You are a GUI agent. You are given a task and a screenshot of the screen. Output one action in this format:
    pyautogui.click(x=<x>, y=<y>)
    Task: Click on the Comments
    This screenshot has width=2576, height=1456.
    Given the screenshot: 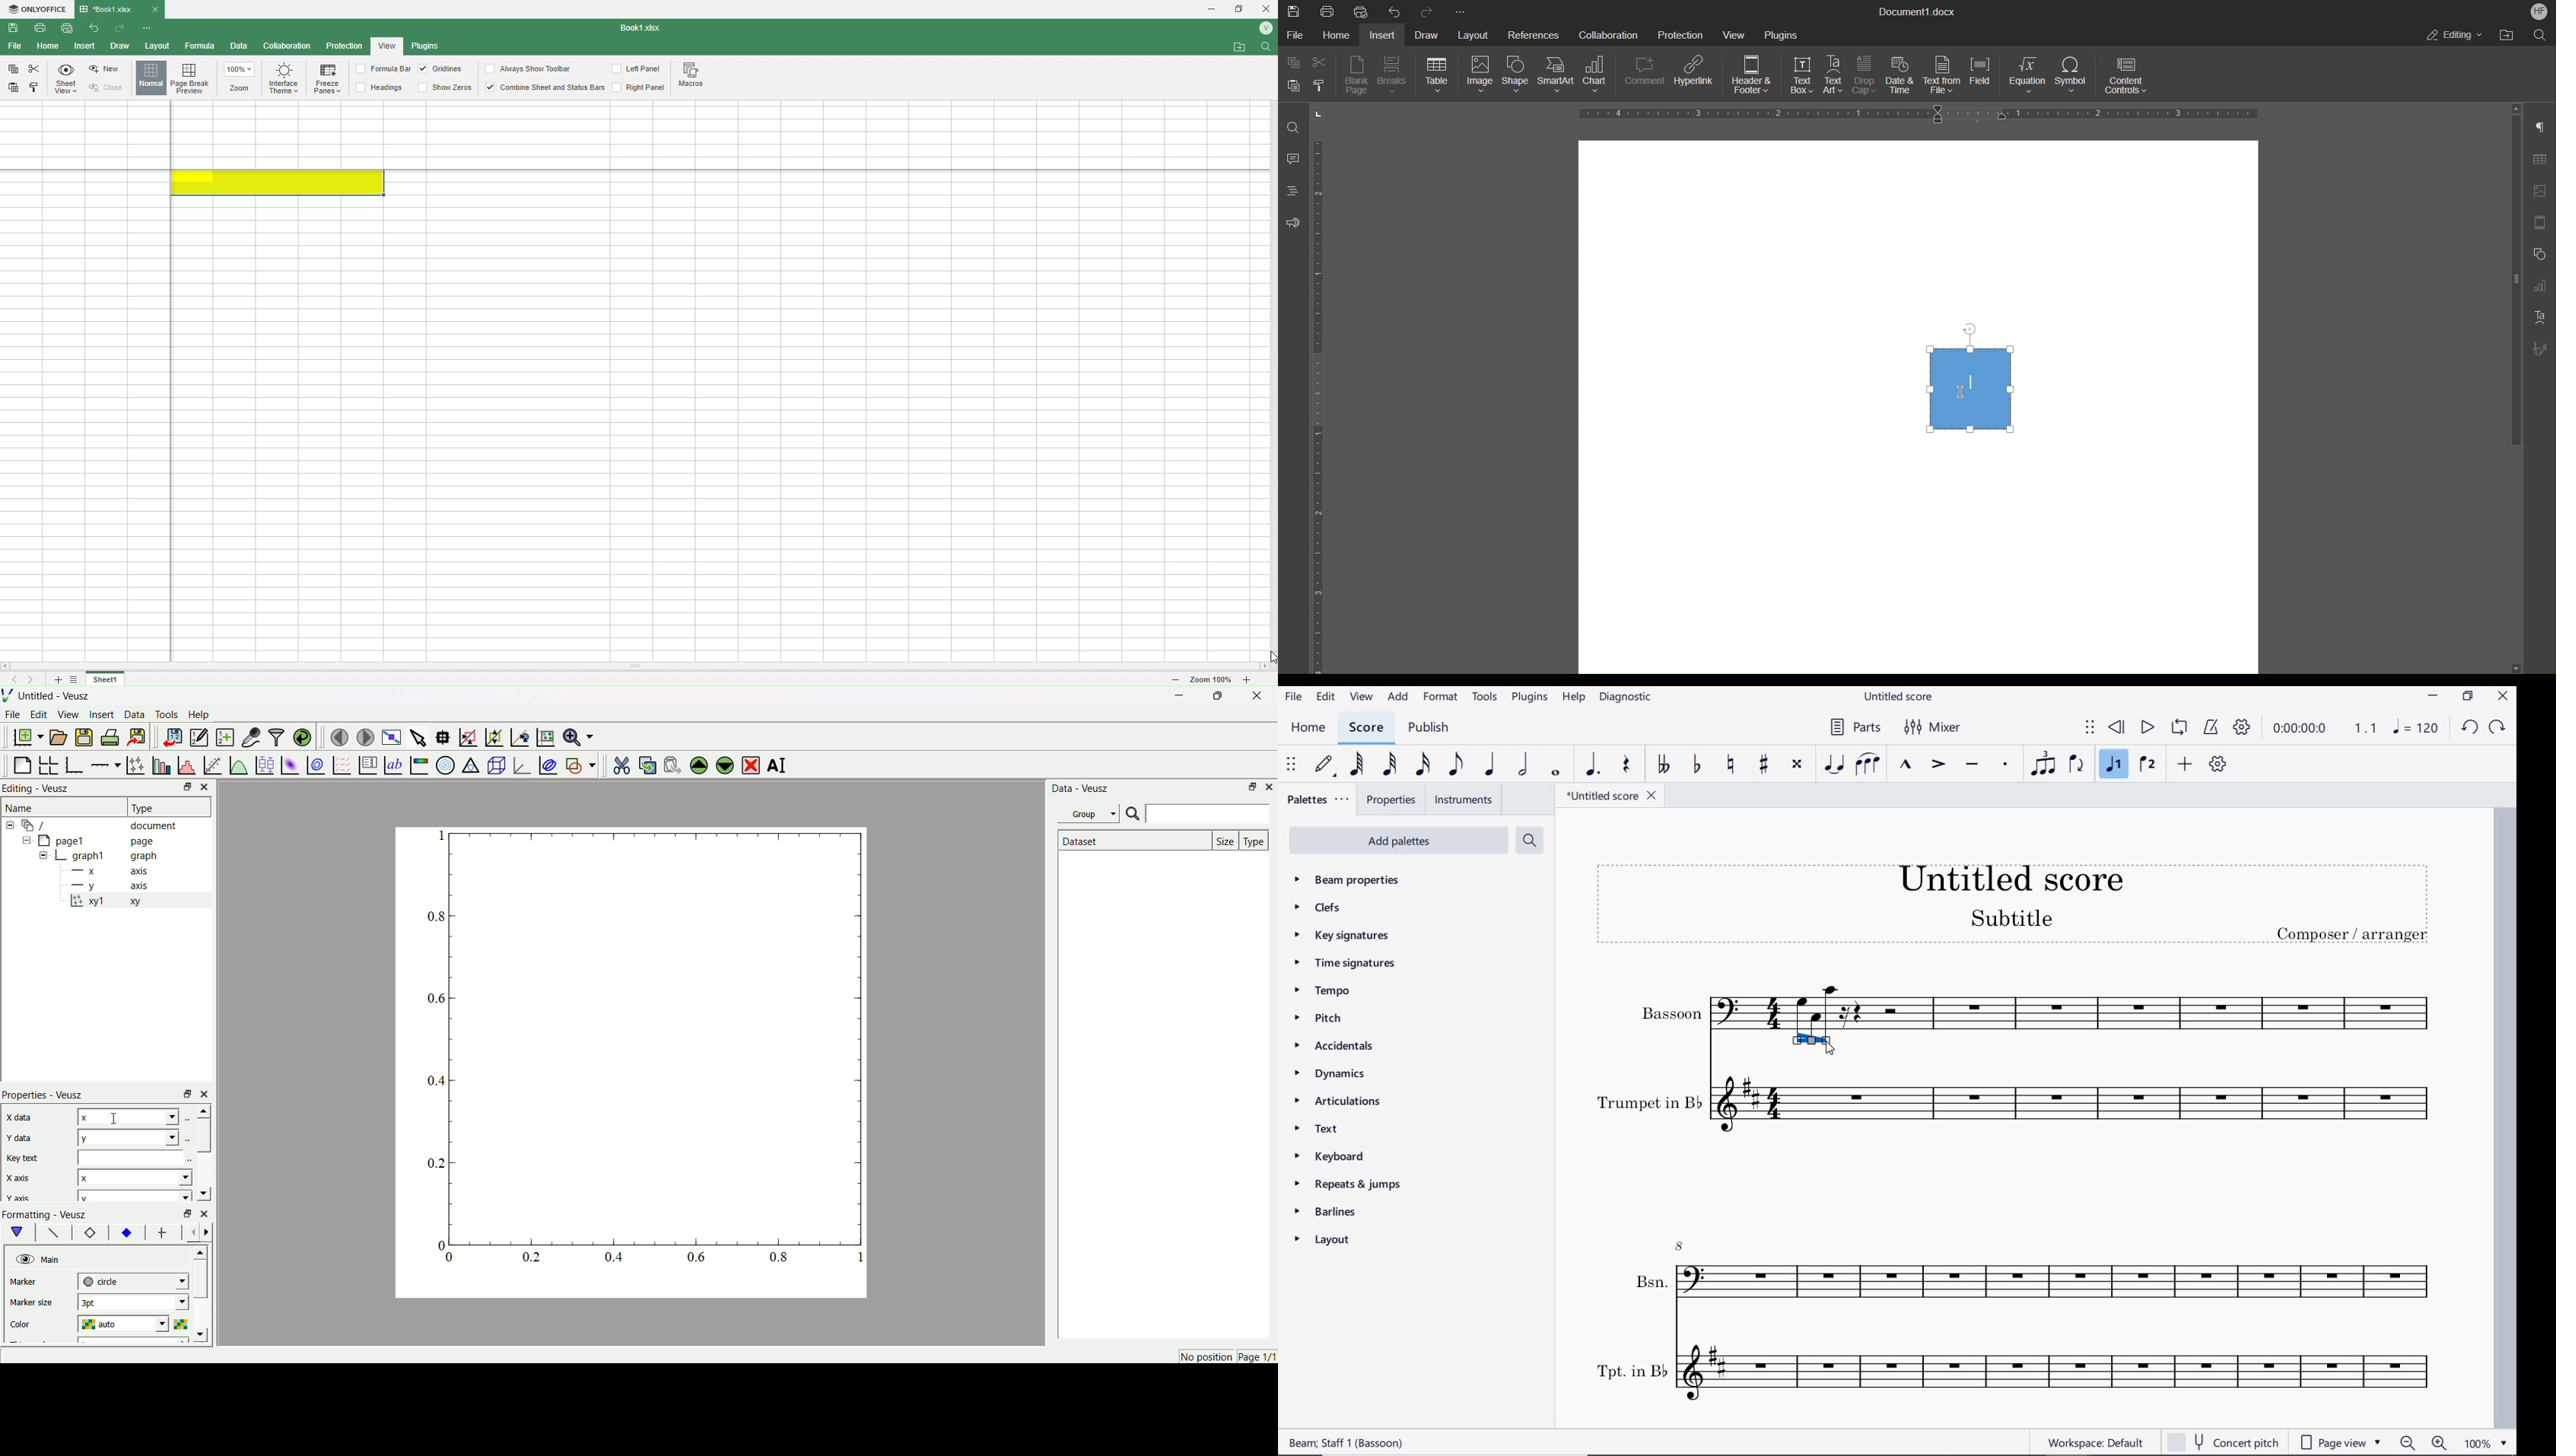 What is the action you would take?
    pyautogui.click(x=1294, y=160)
    